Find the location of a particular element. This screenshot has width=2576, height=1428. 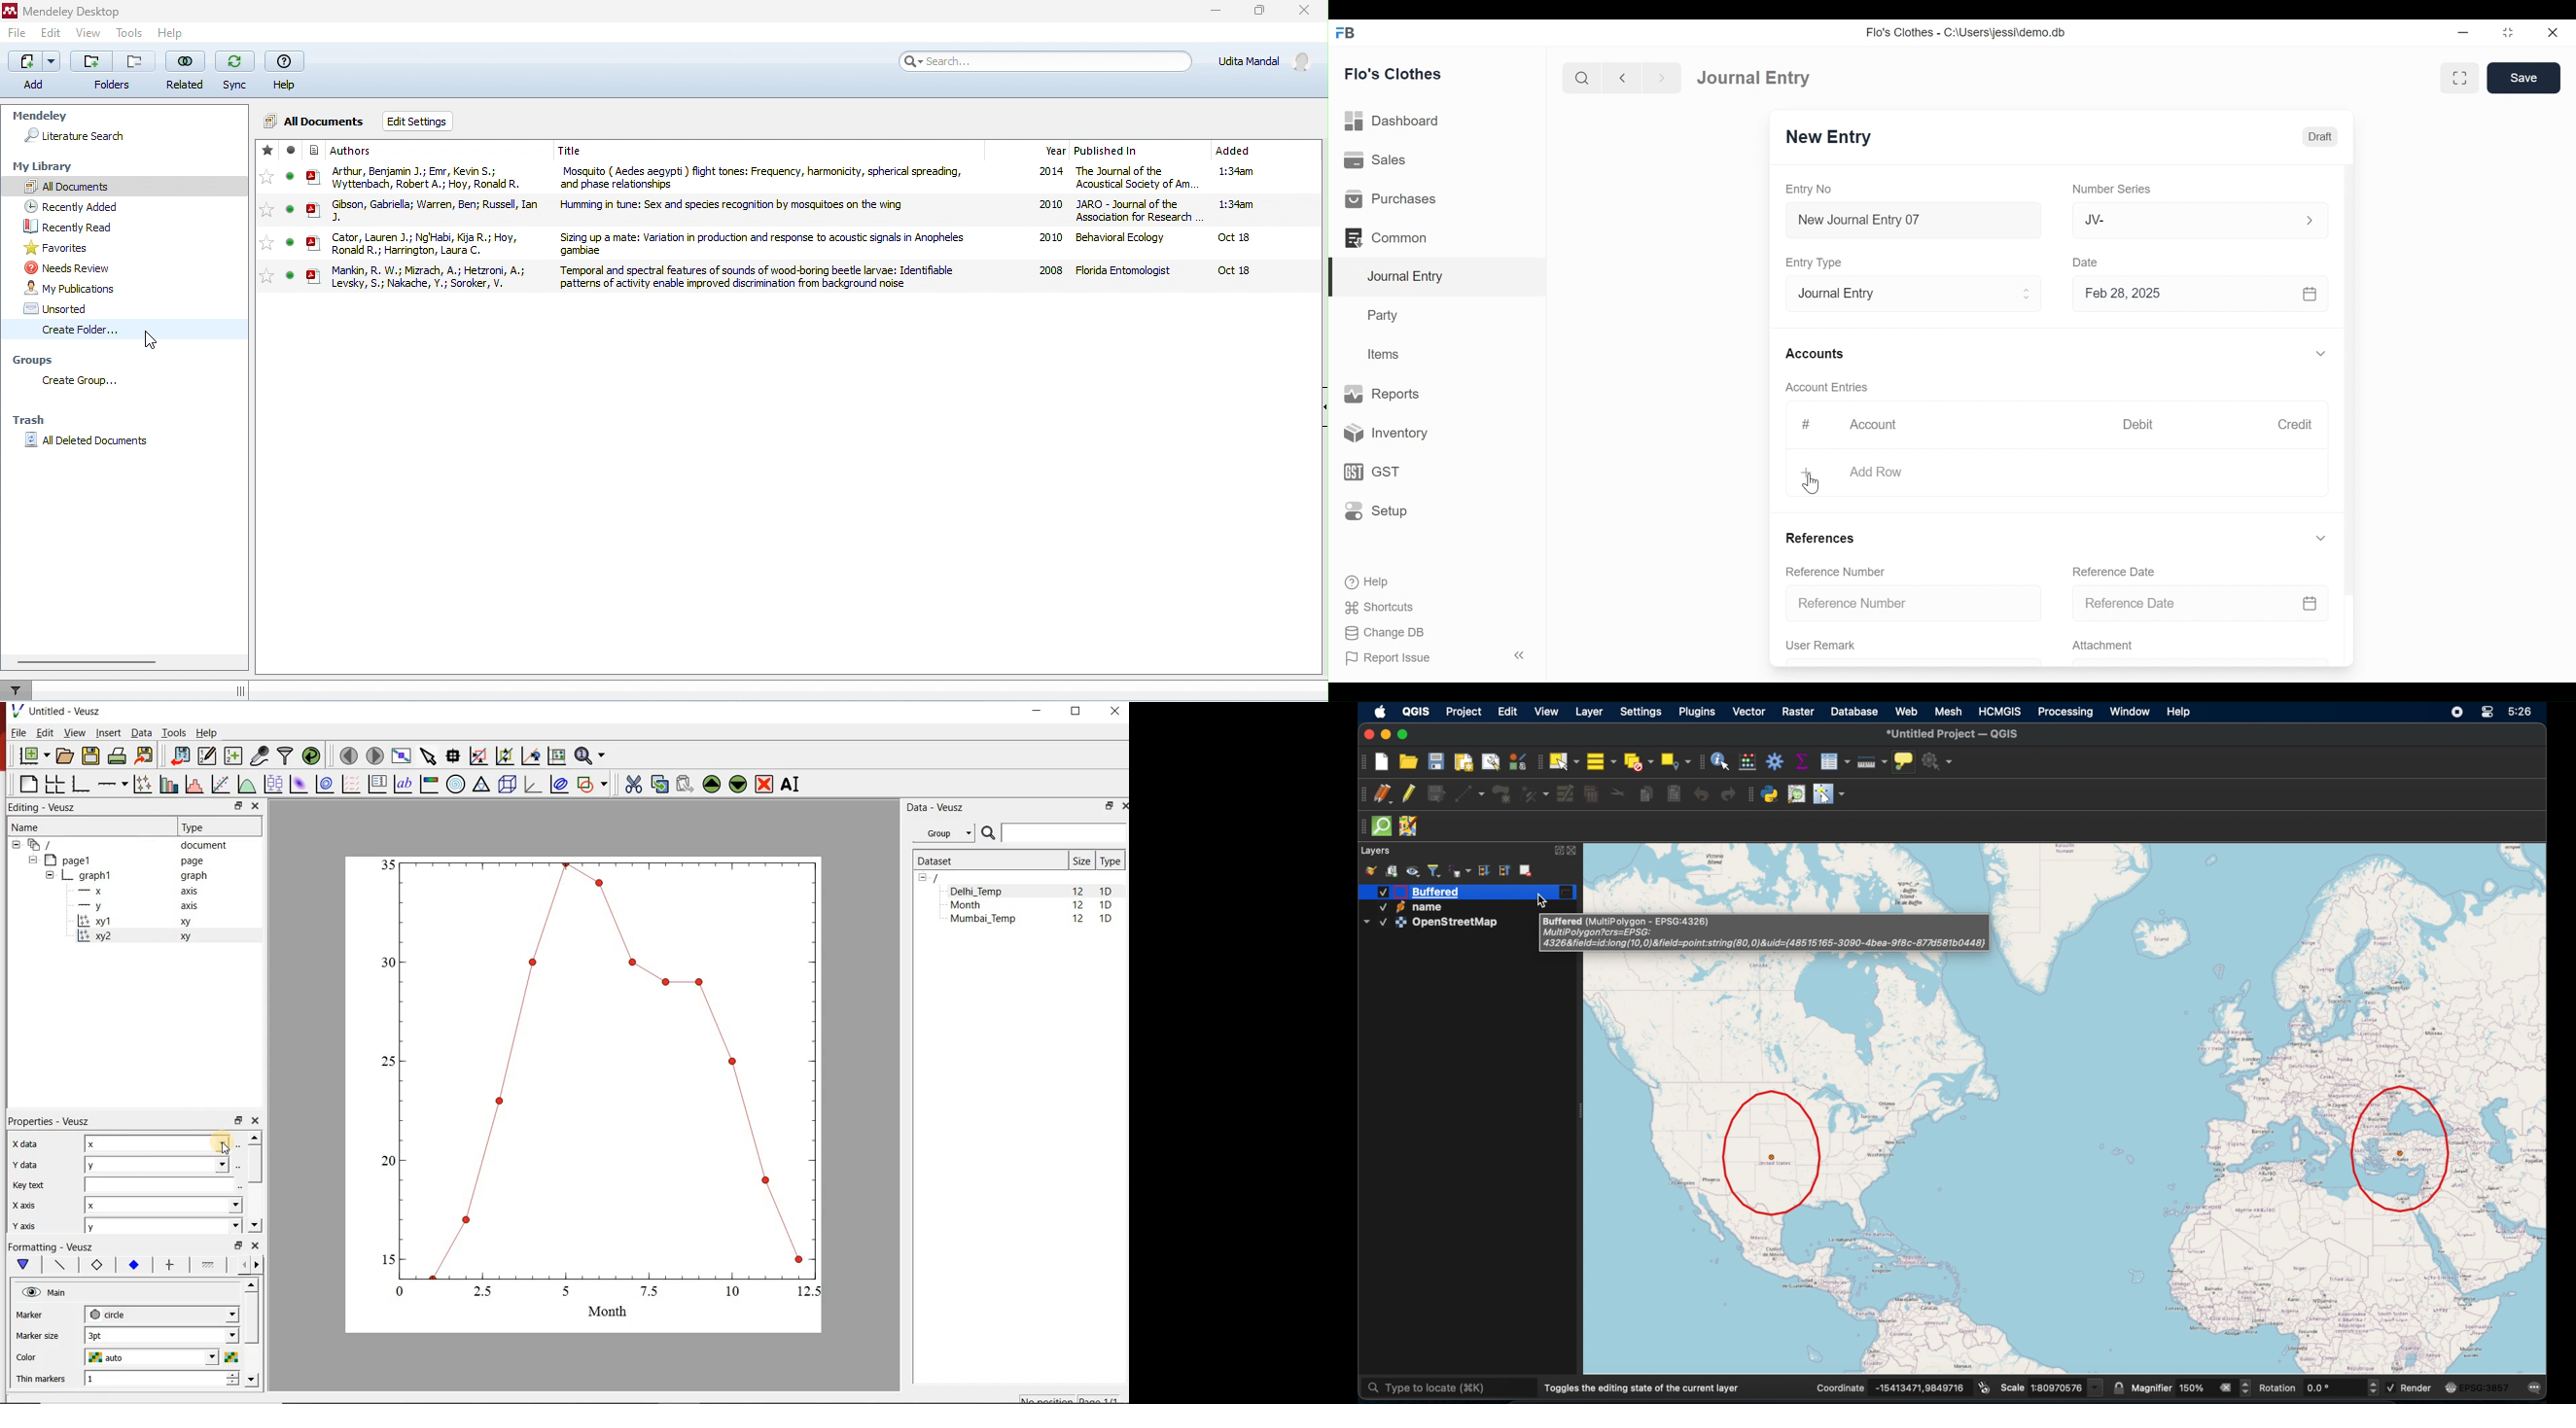

Add an axis to the plot is located at coordinates (111, 784).